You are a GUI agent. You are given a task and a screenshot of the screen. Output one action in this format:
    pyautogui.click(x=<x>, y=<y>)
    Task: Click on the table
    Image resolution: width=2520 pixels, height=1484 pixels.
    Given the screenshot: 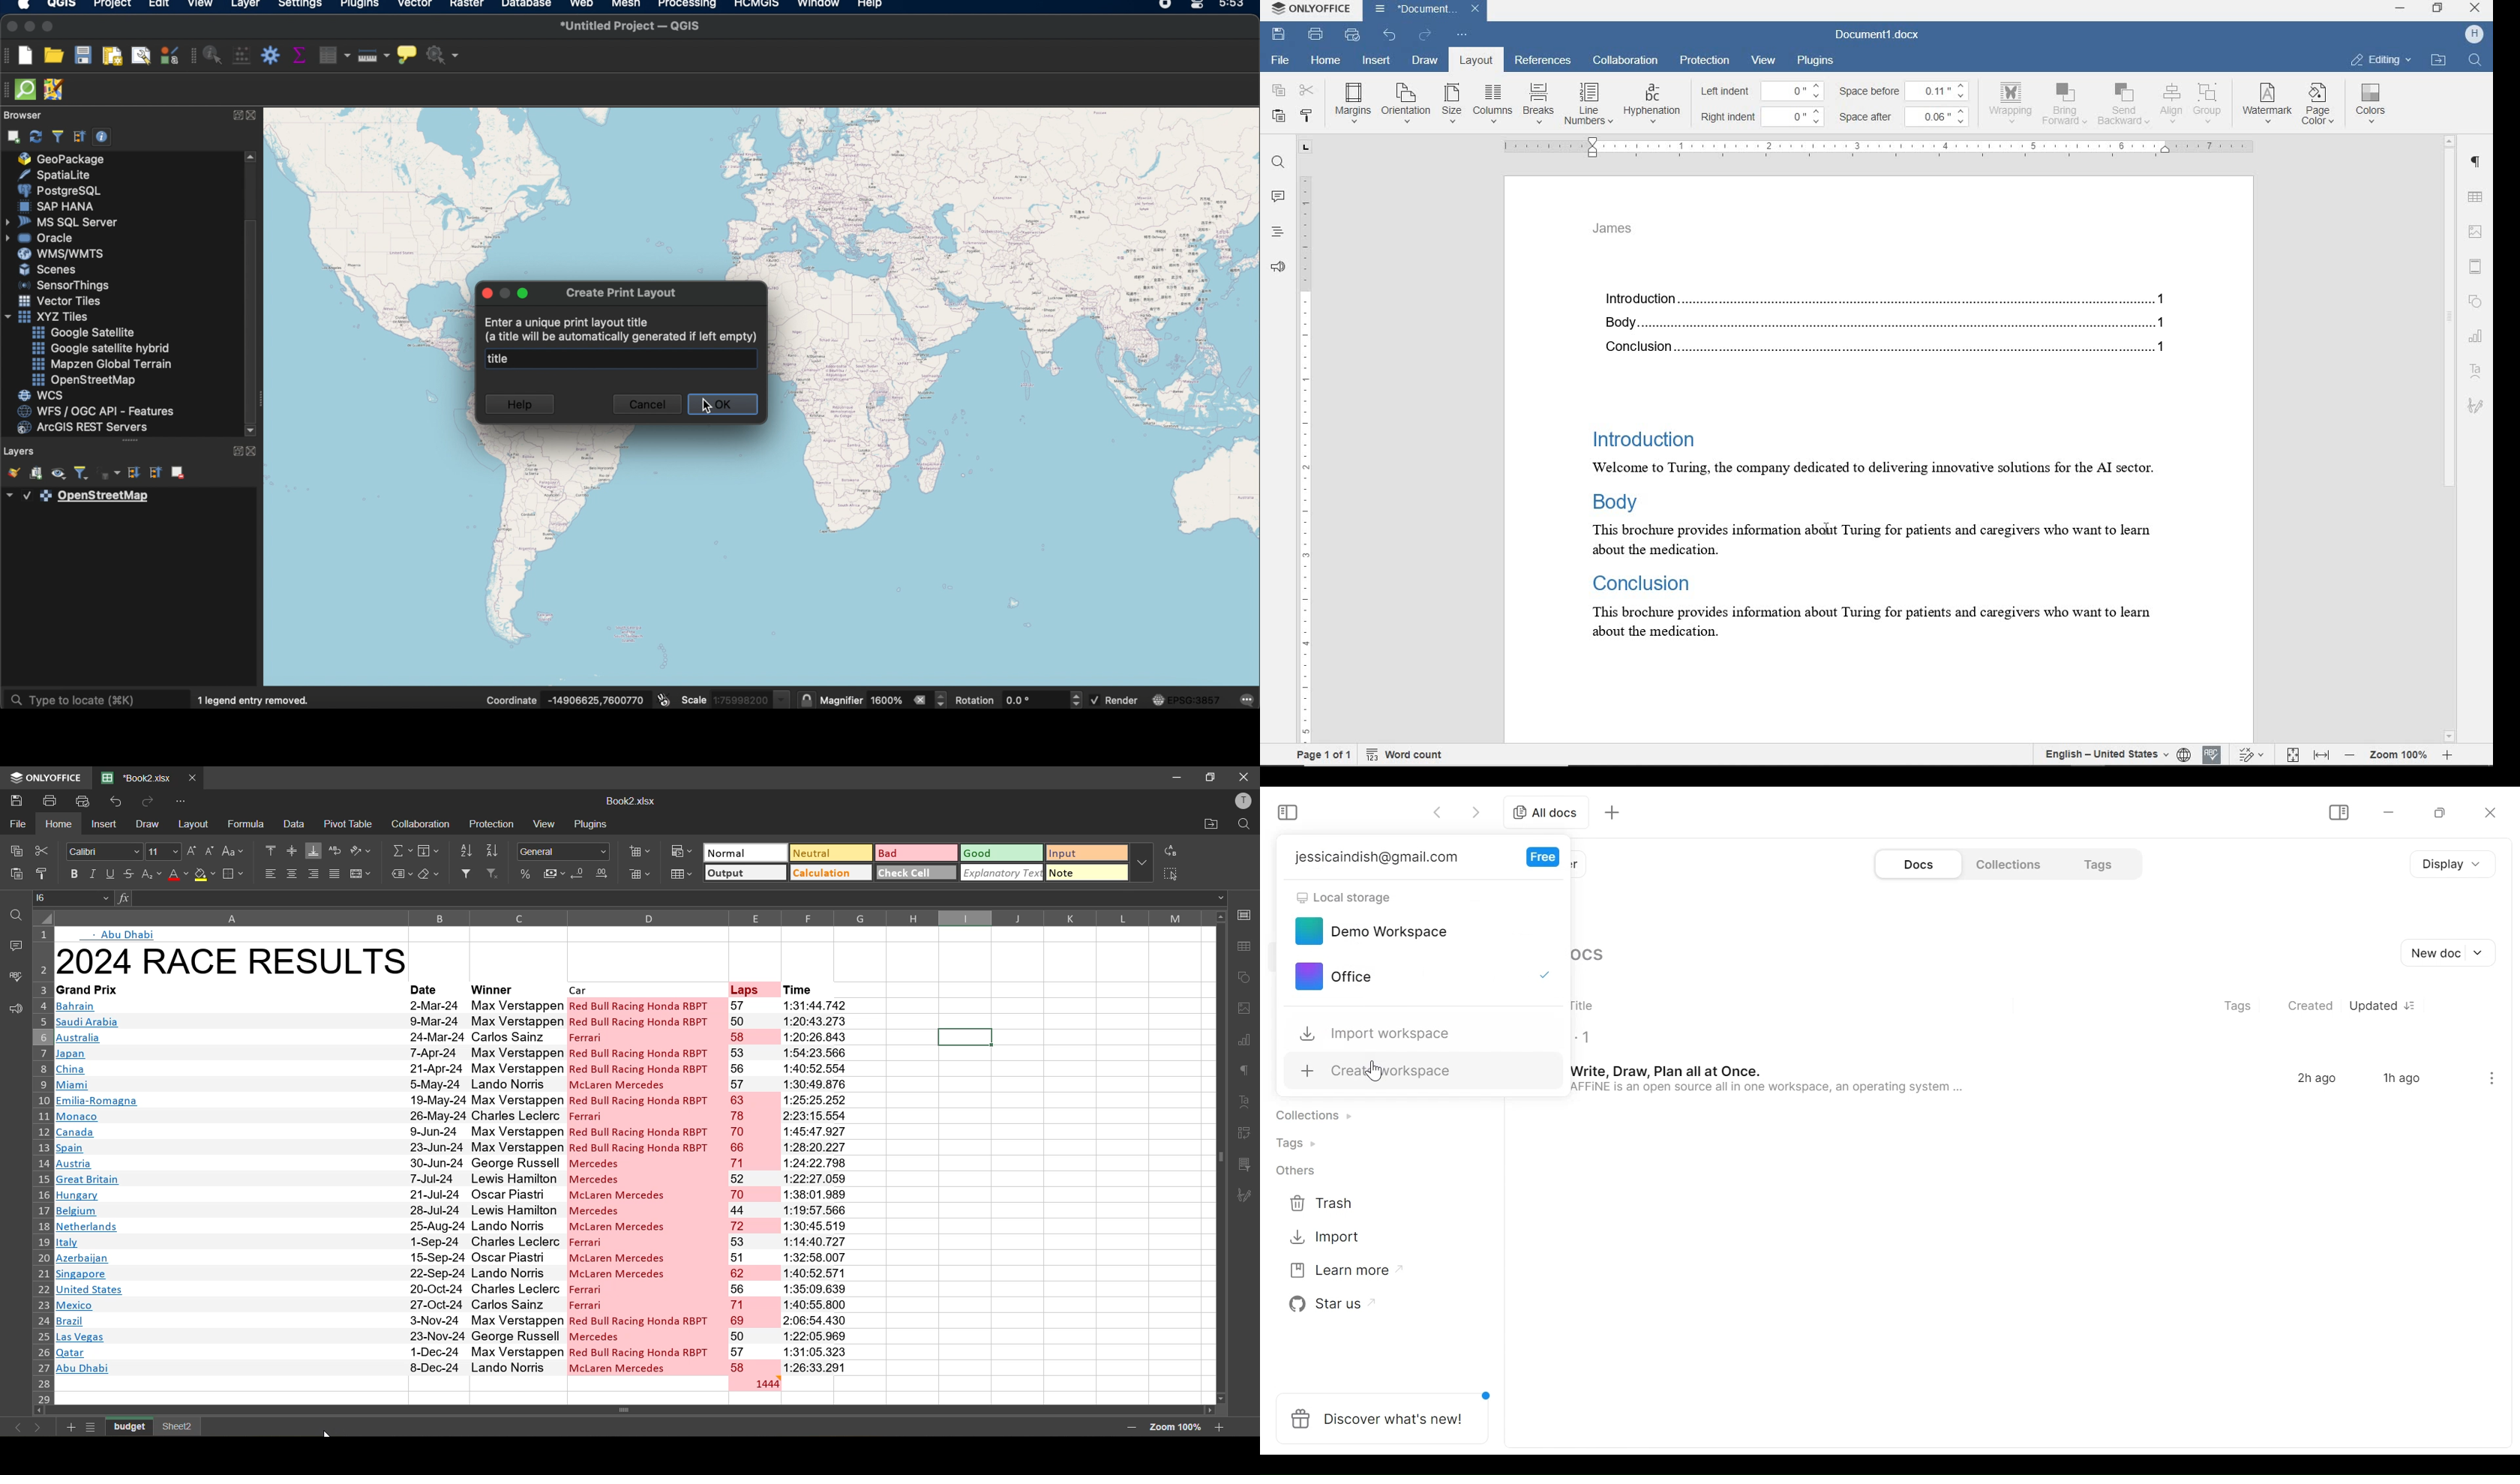 What is the action you would take?
    pyautogui.click(x=2479, y=197)
    